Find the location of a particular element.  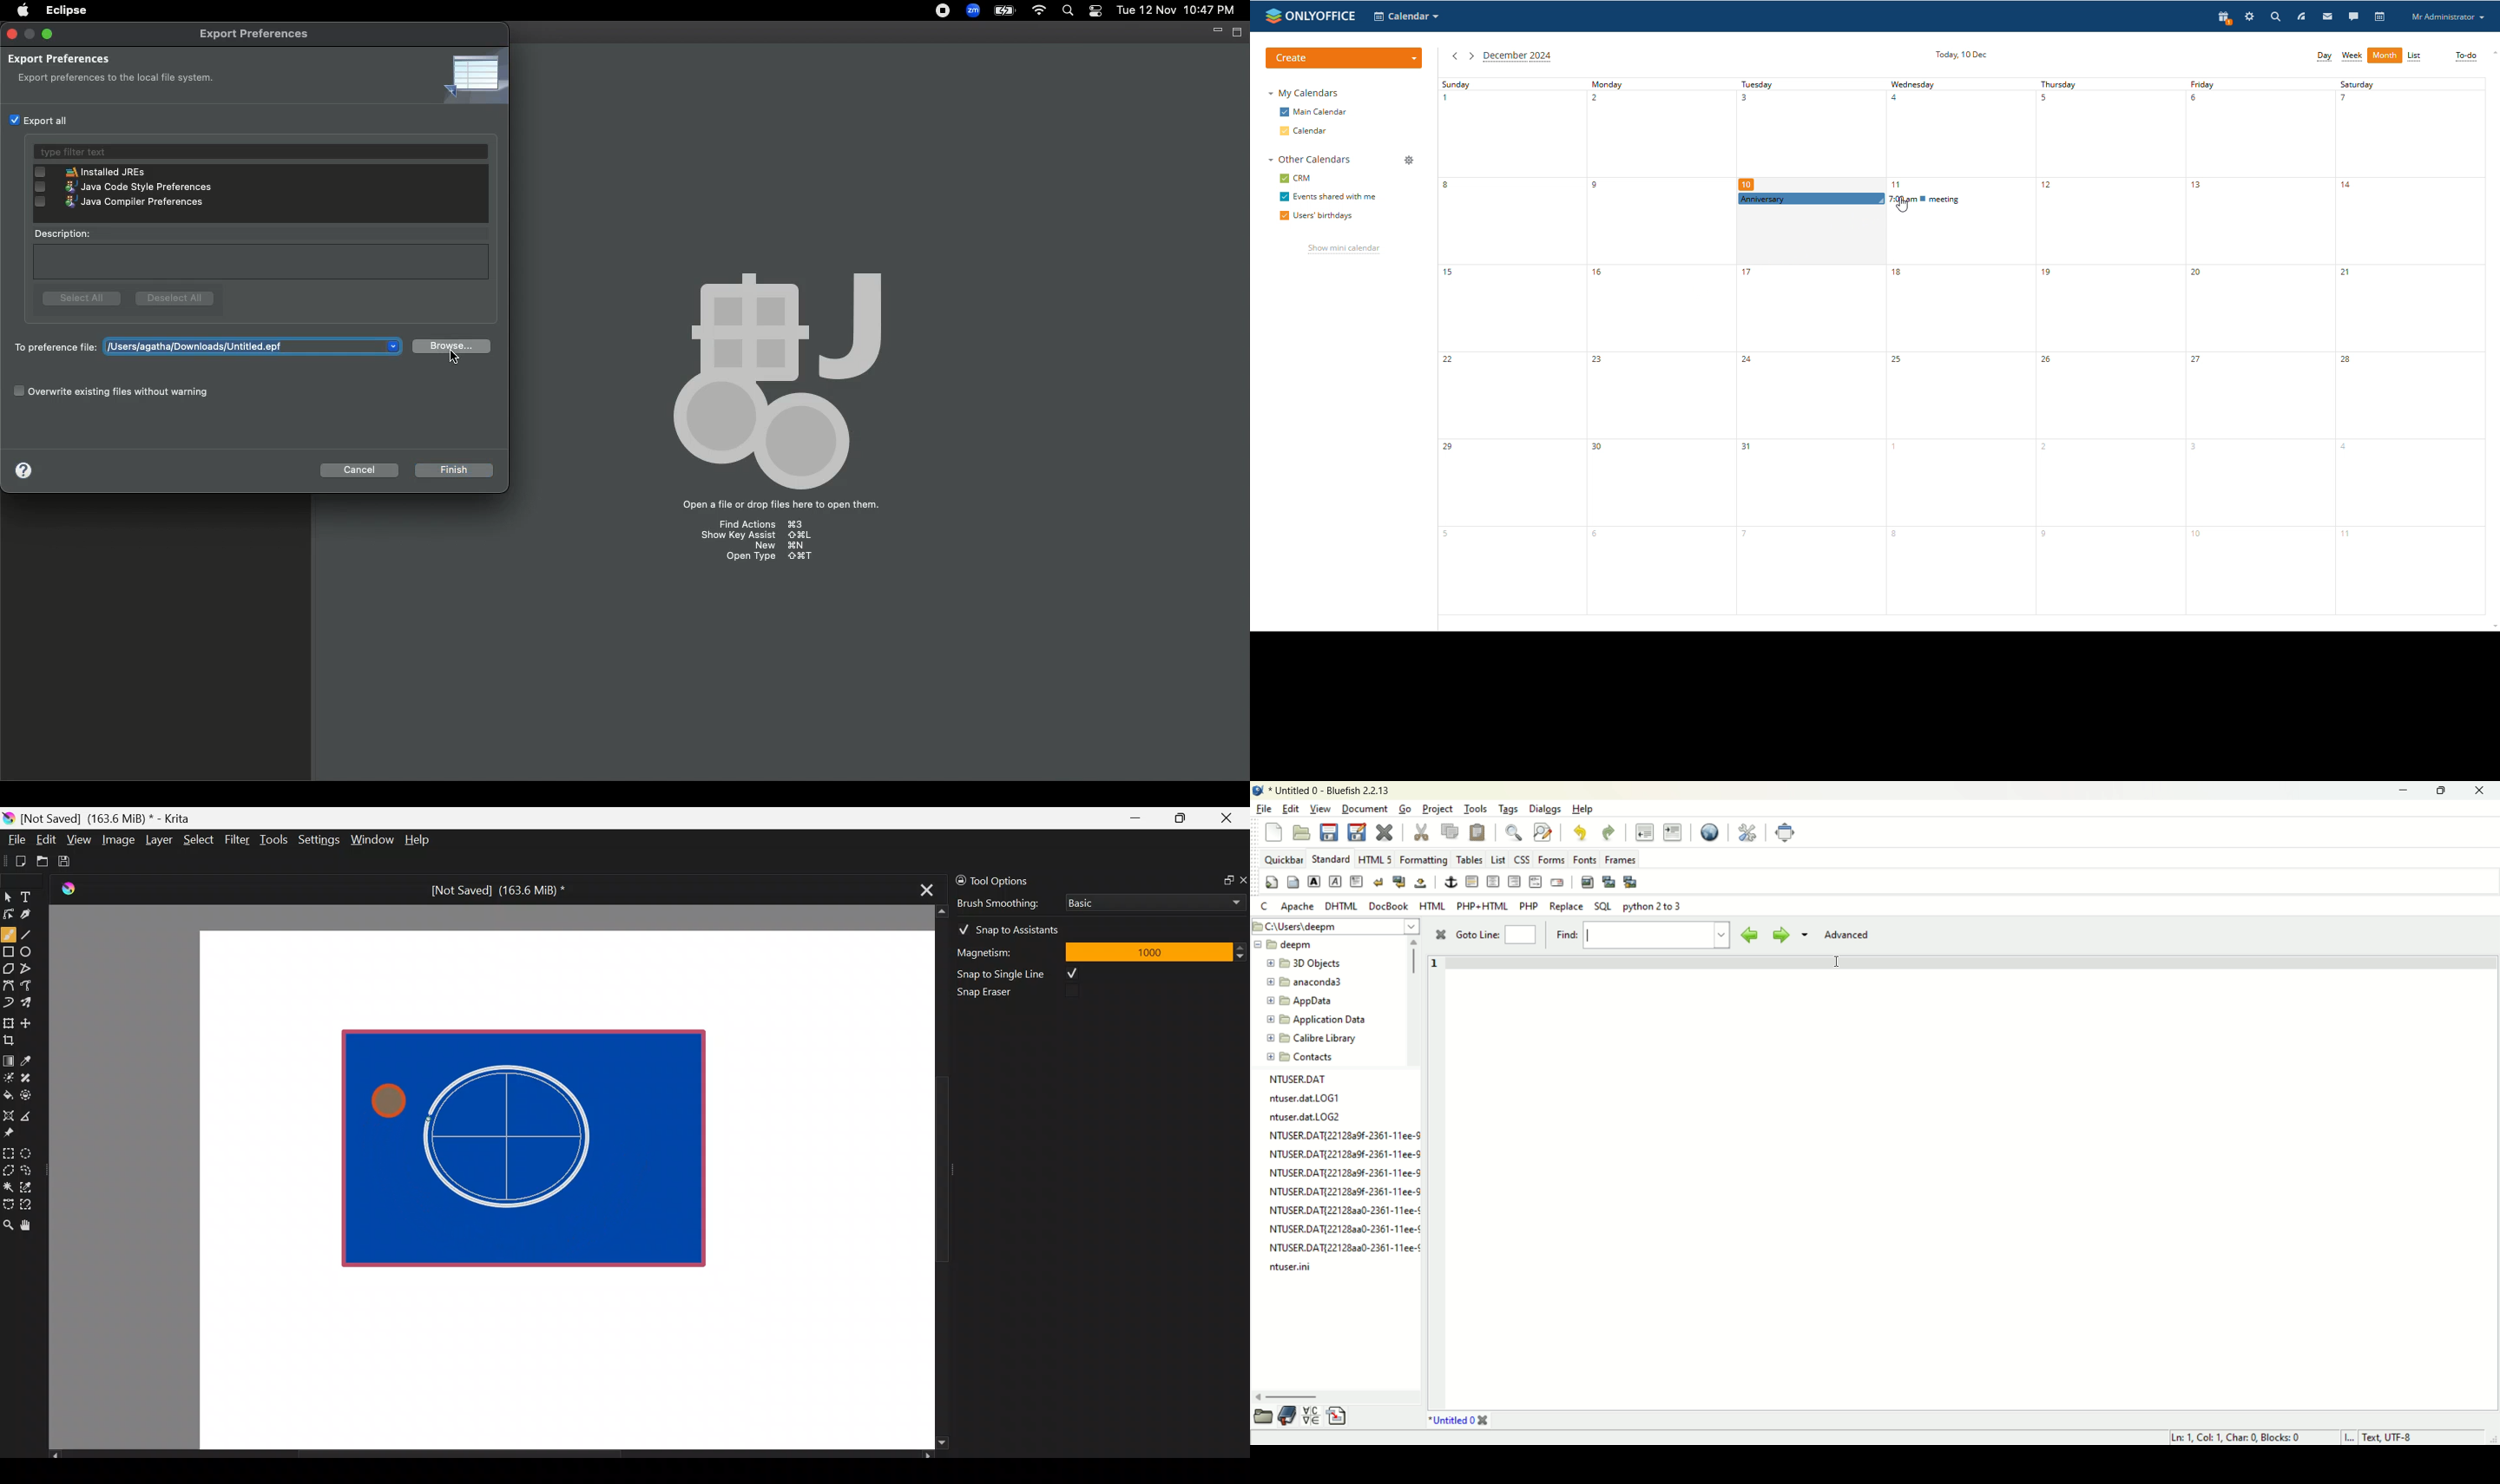

tuesday is located at coordinates (1807, 411).